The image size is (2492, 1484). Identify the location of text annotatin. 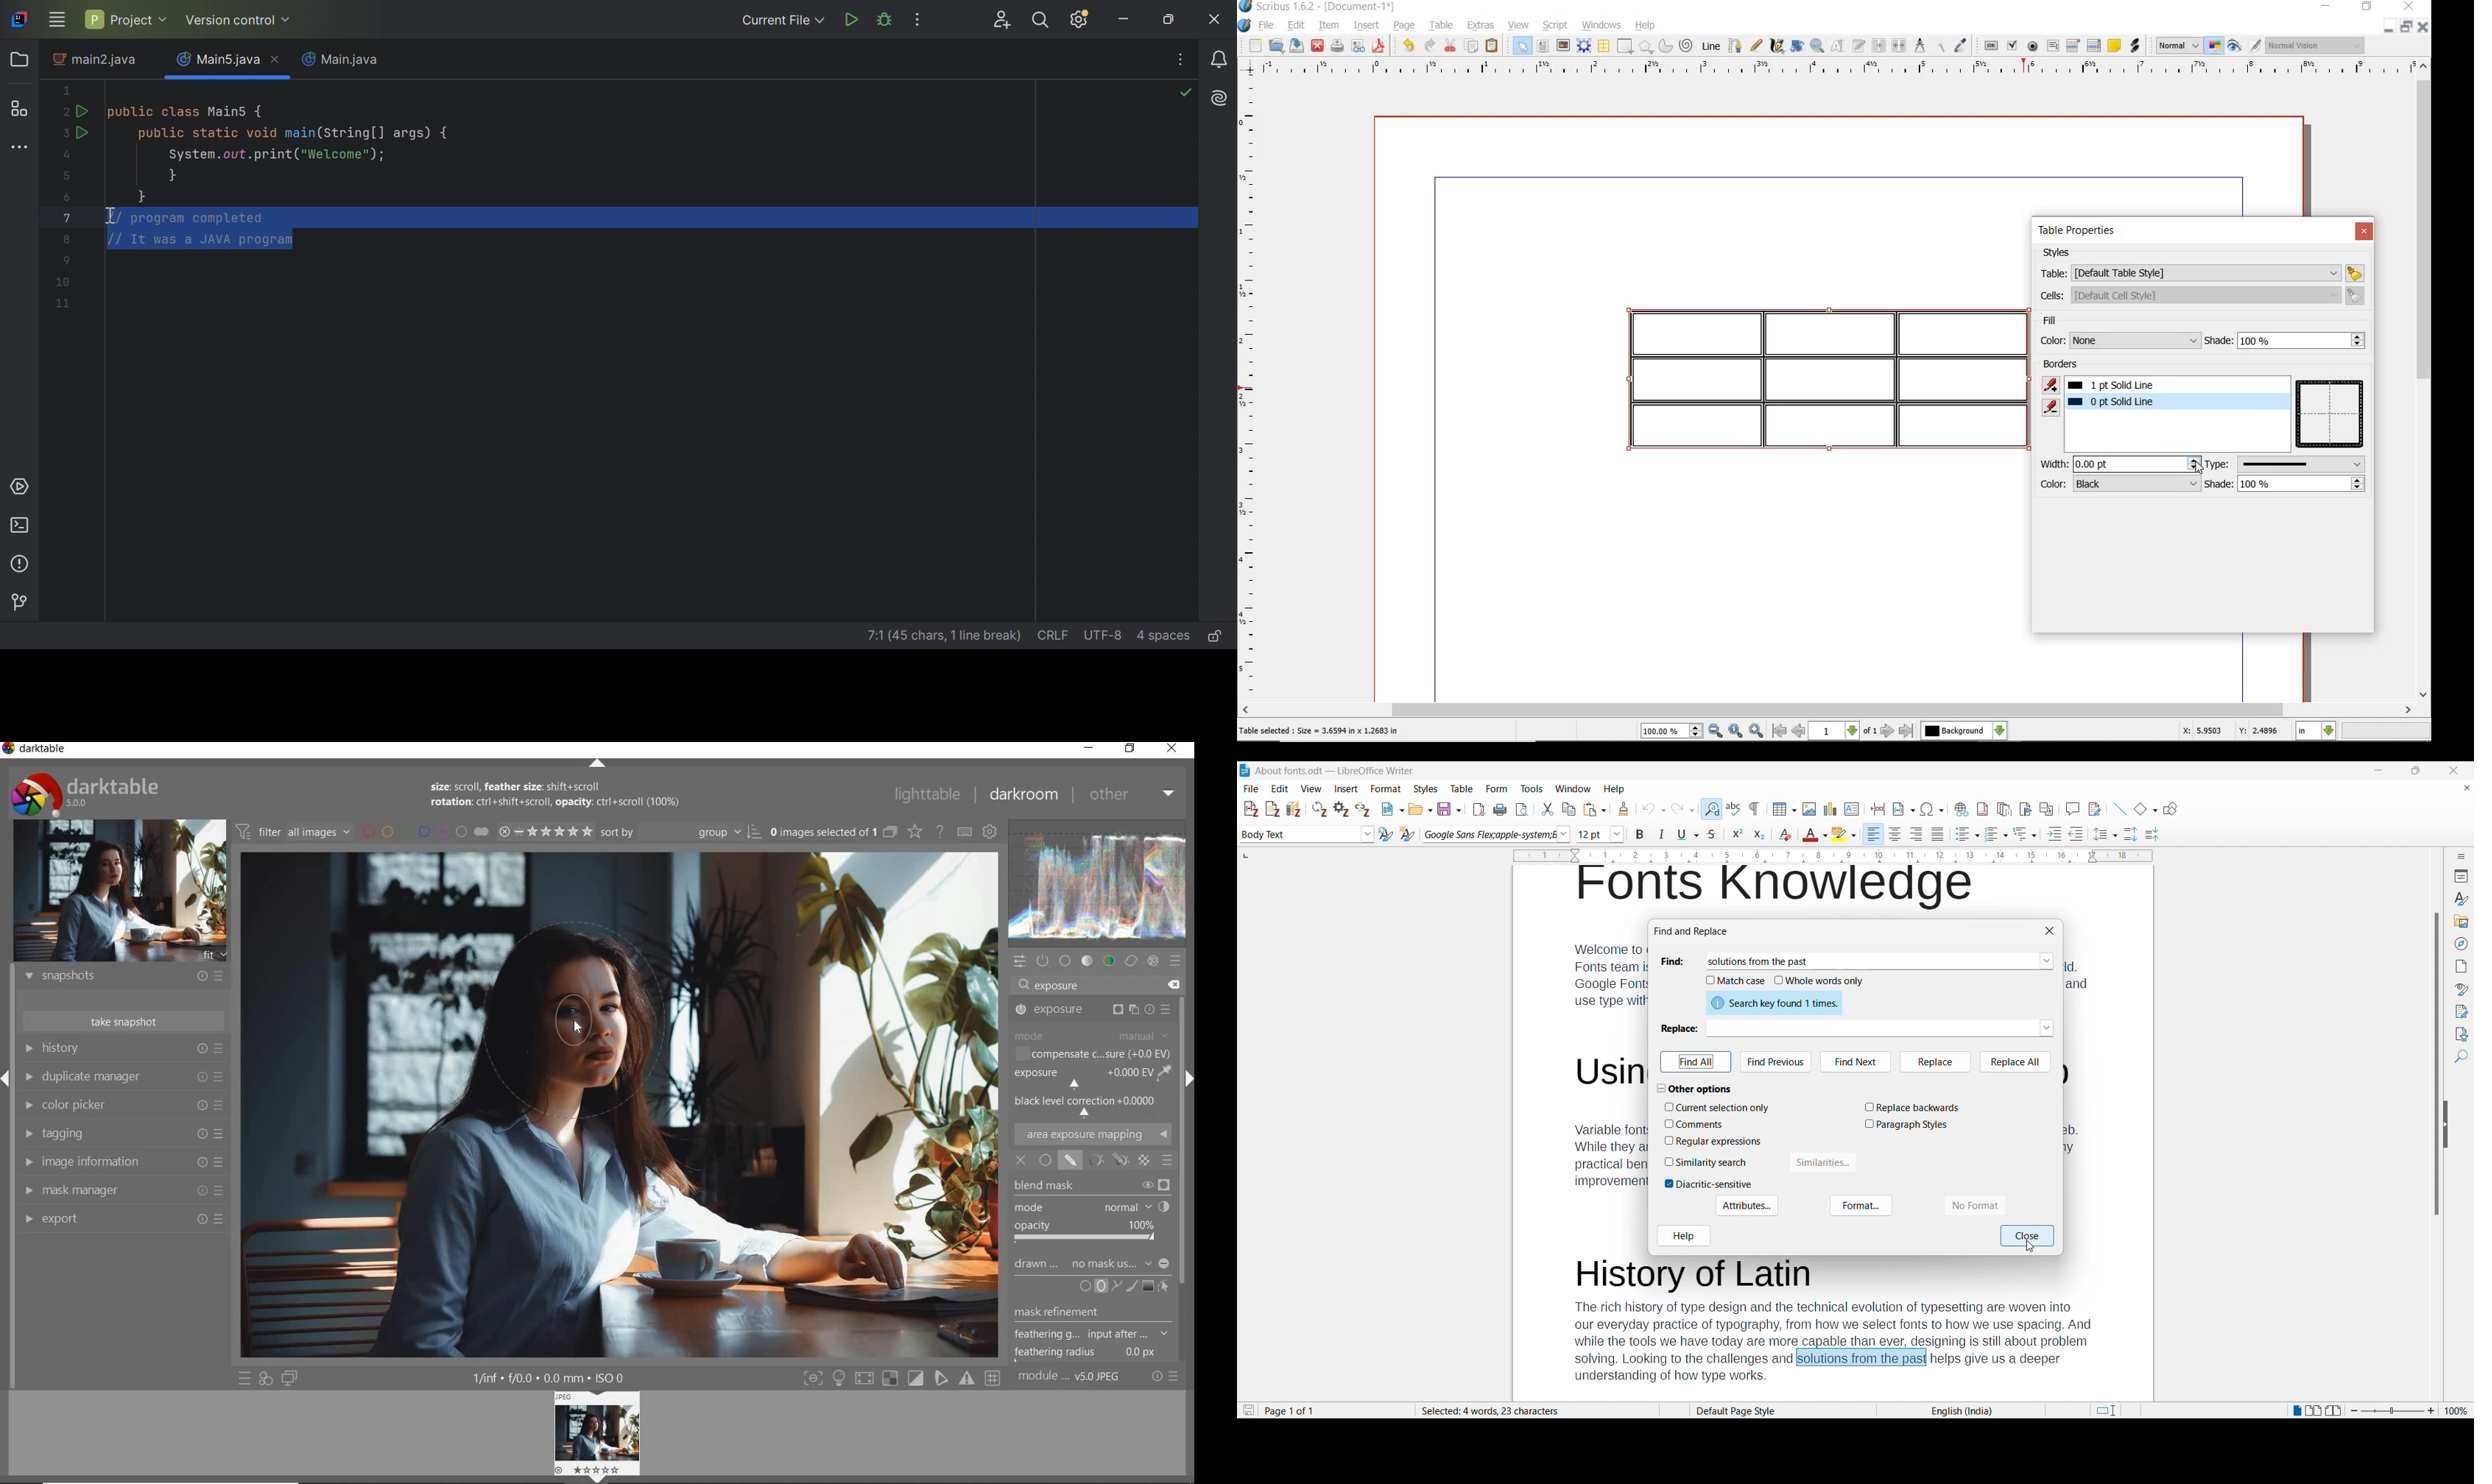
(2114, 45).